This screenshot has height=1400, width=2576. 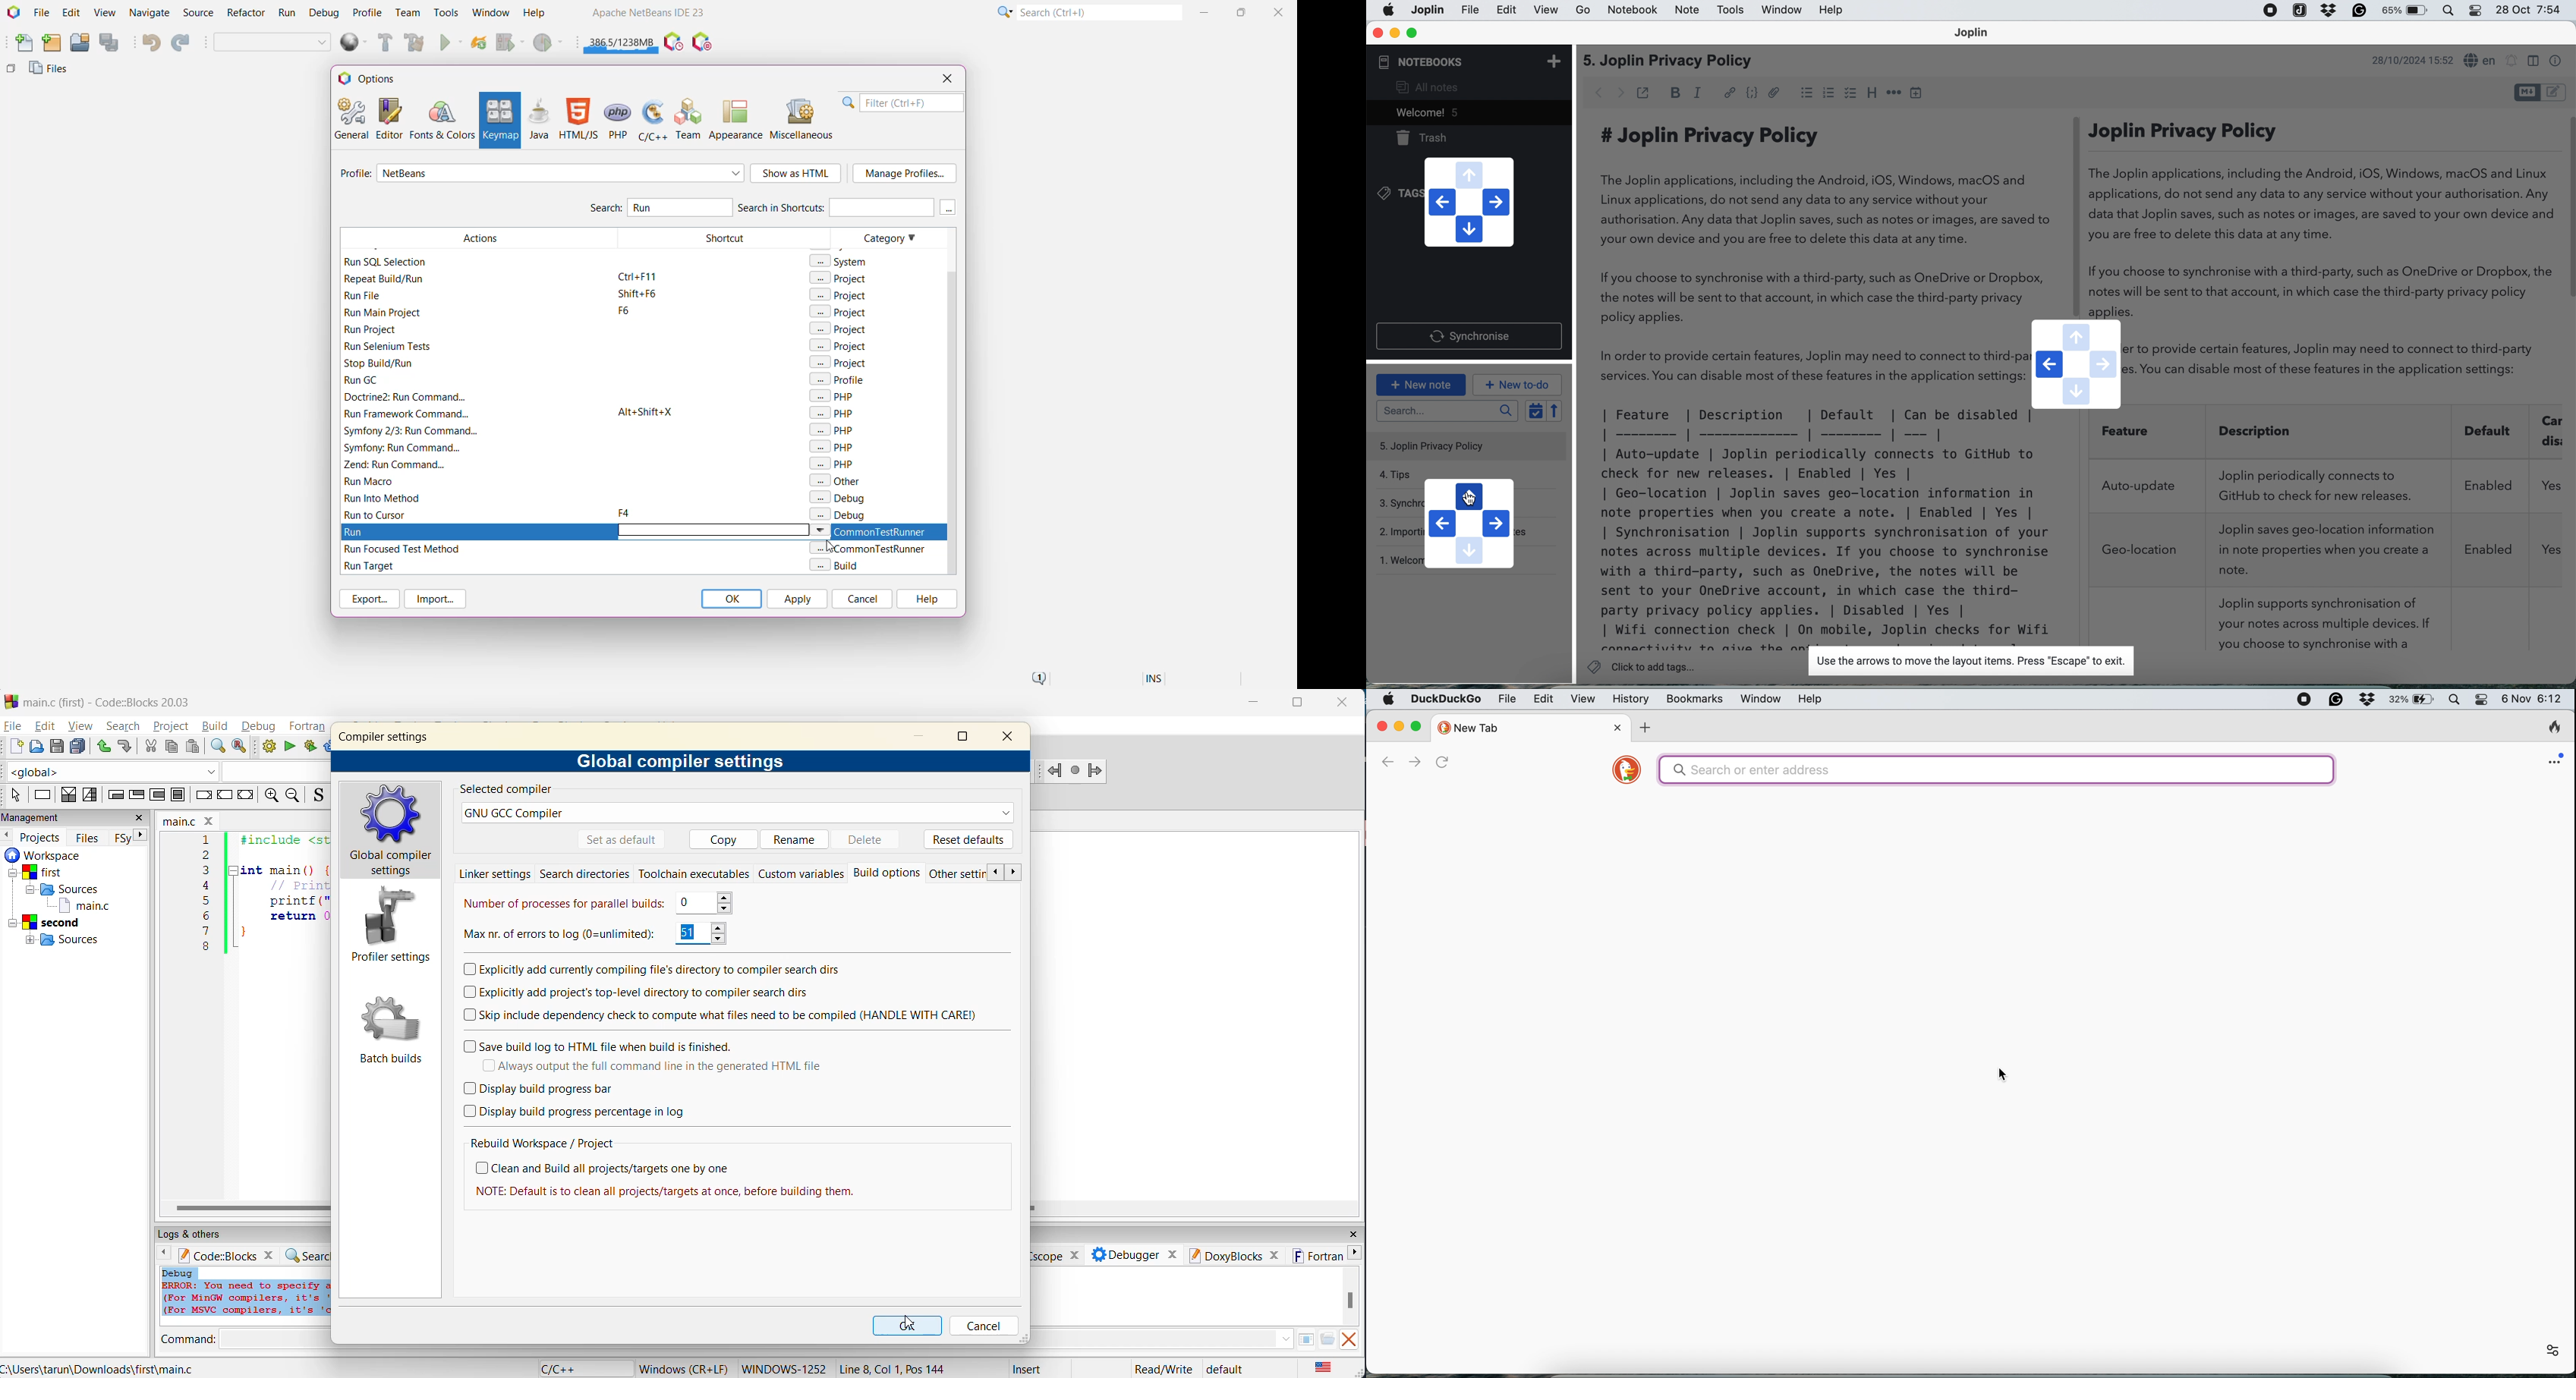 What do you see at coordinates (291, 747) in the screenshot?
I see `run` at bounding box center [291, 747].